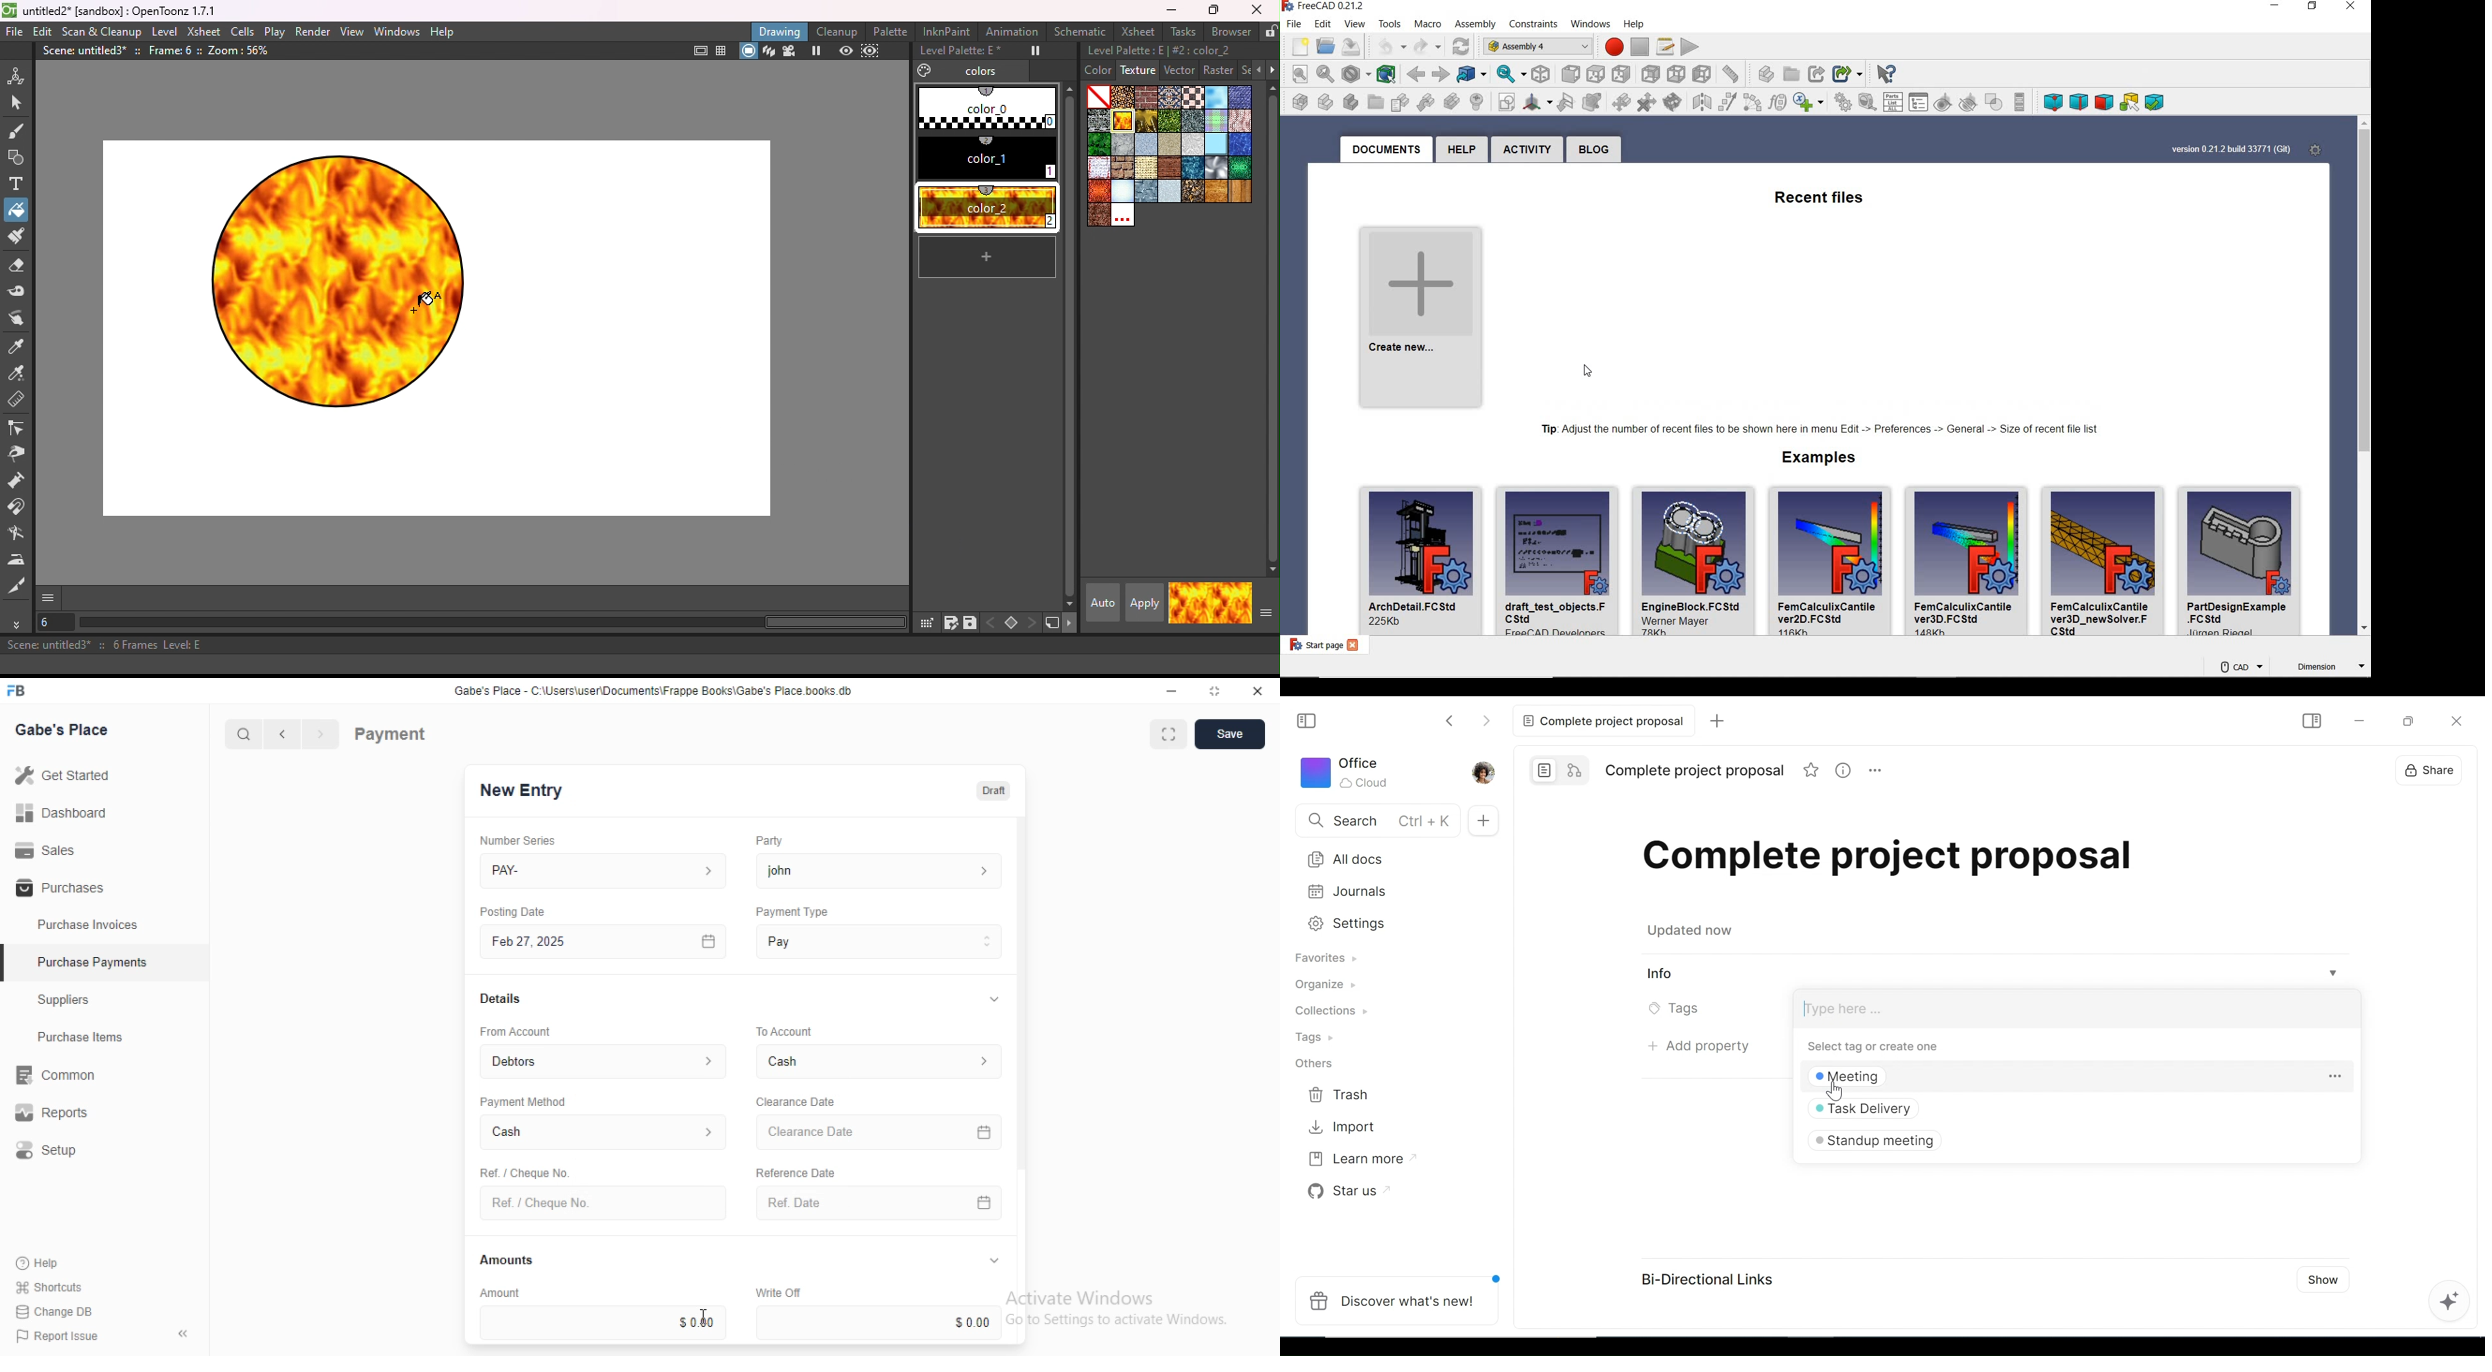 Image resolution: width=2492 pixels, height=1372 pixels. What do you see at coordinates (497, 1292) in the screenshot?
I see `Amount` at bounding box center [497, 1292].